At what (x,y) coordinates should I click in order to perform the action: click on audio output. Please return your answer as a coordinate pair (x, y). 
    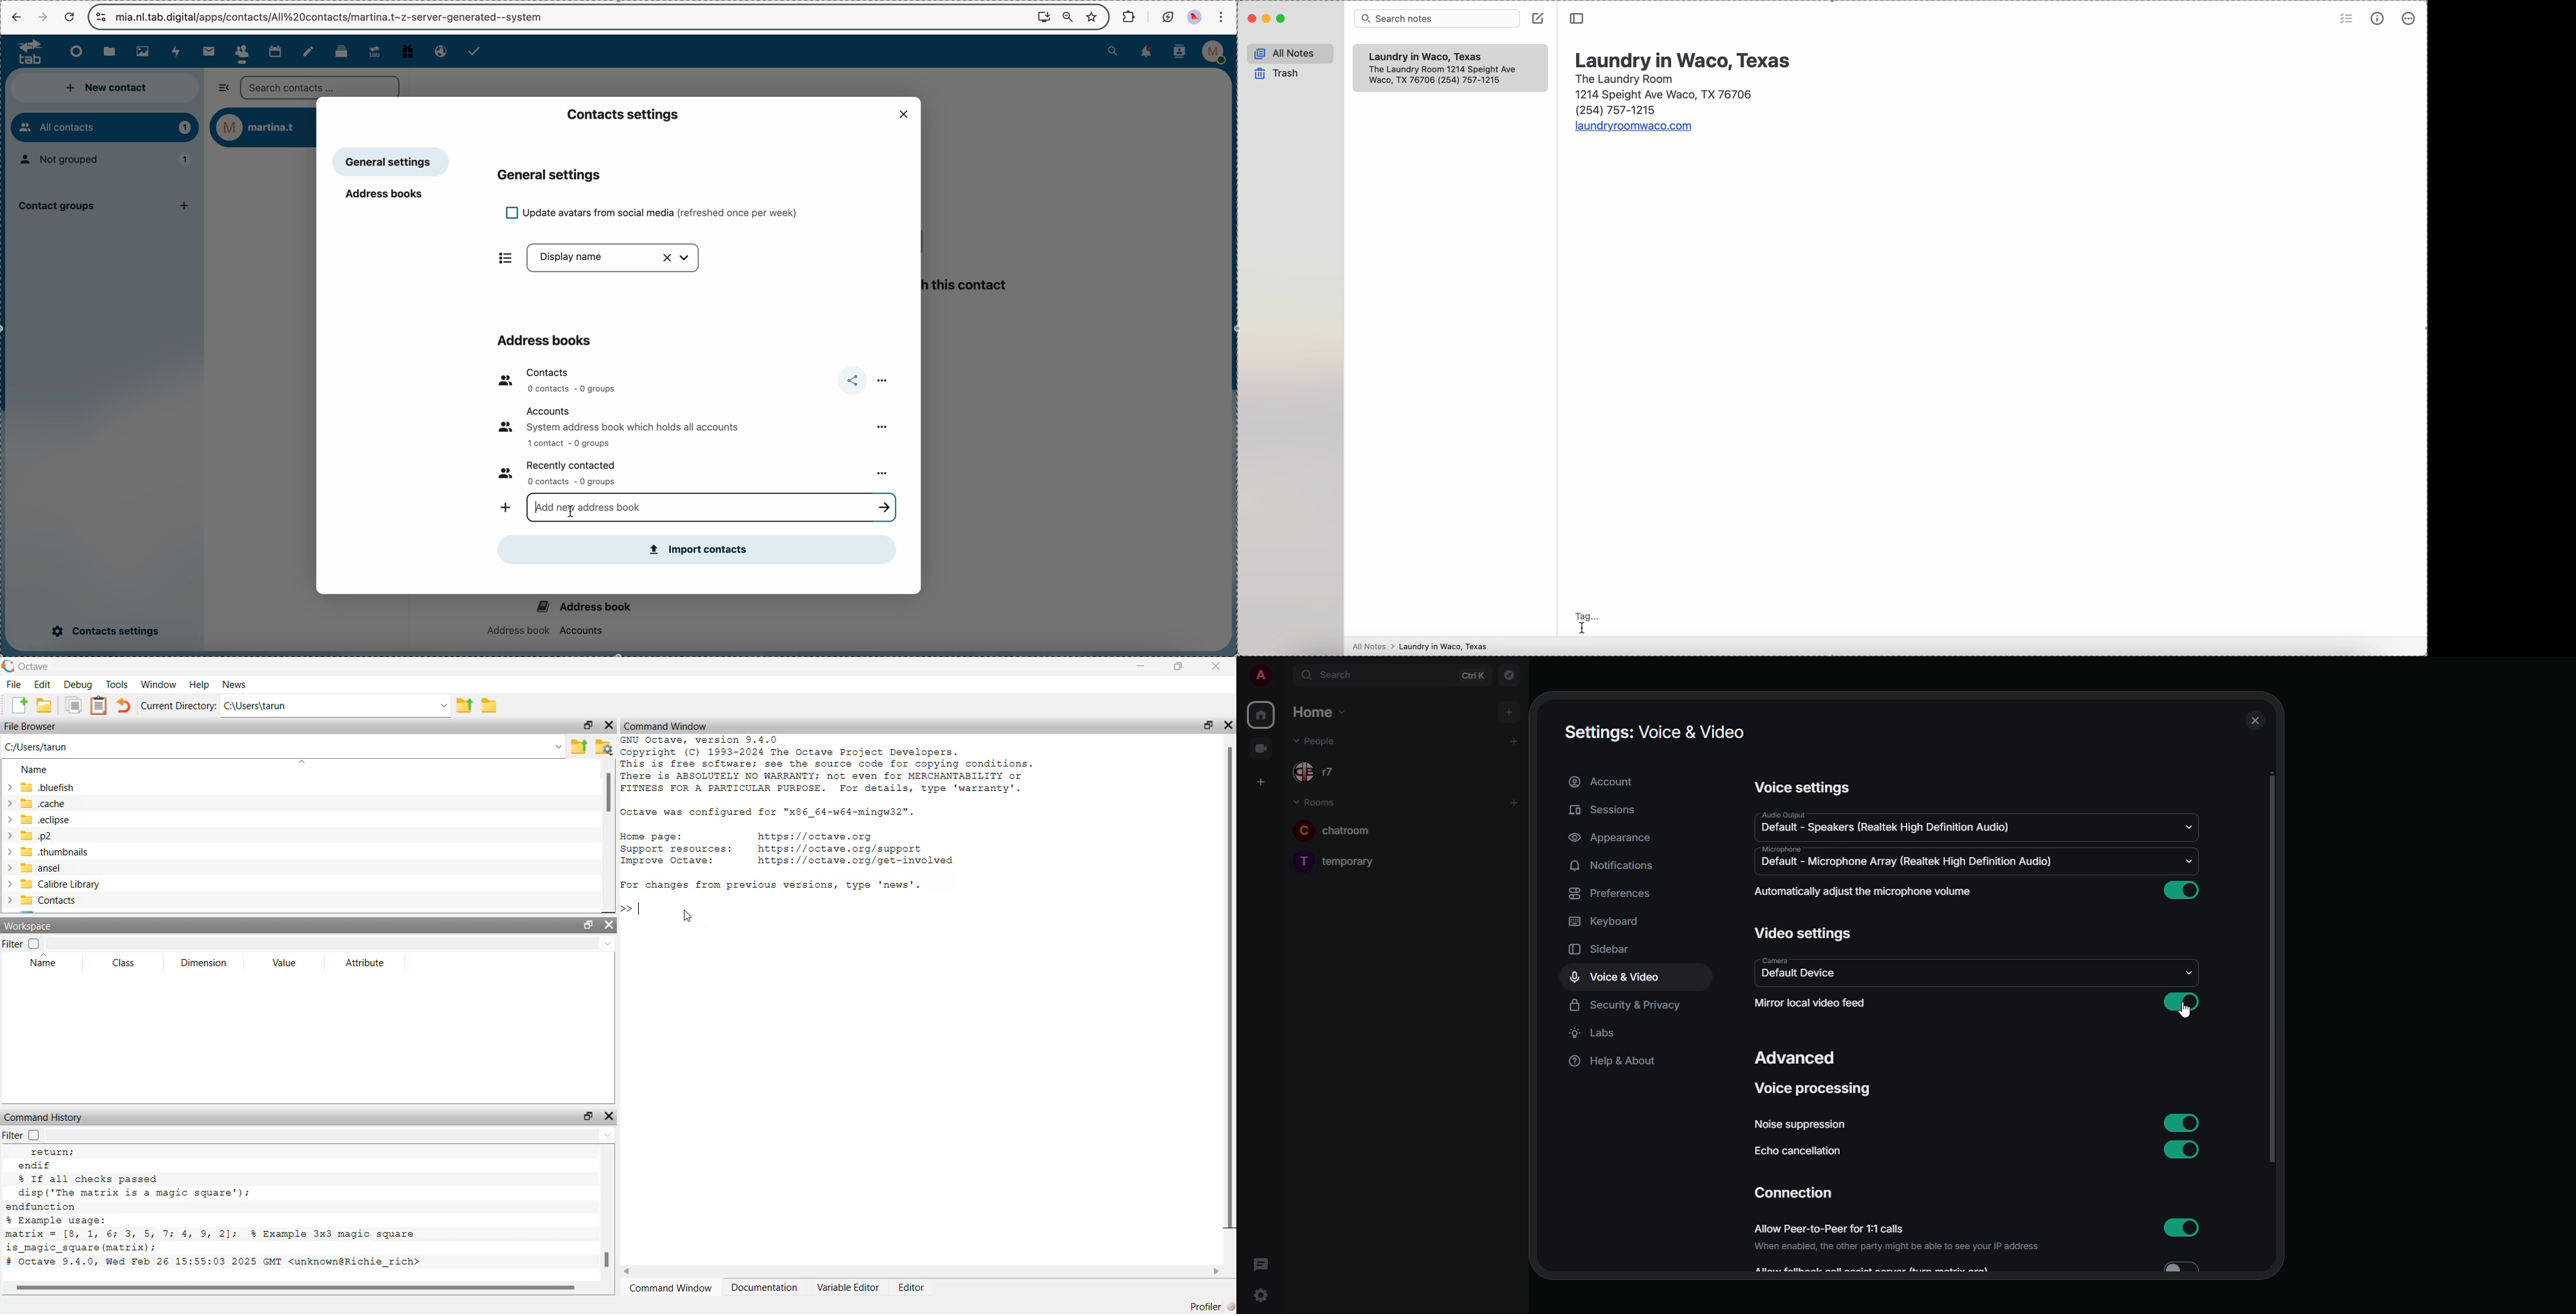
    Looking at the image, I should click on (1780, 813).